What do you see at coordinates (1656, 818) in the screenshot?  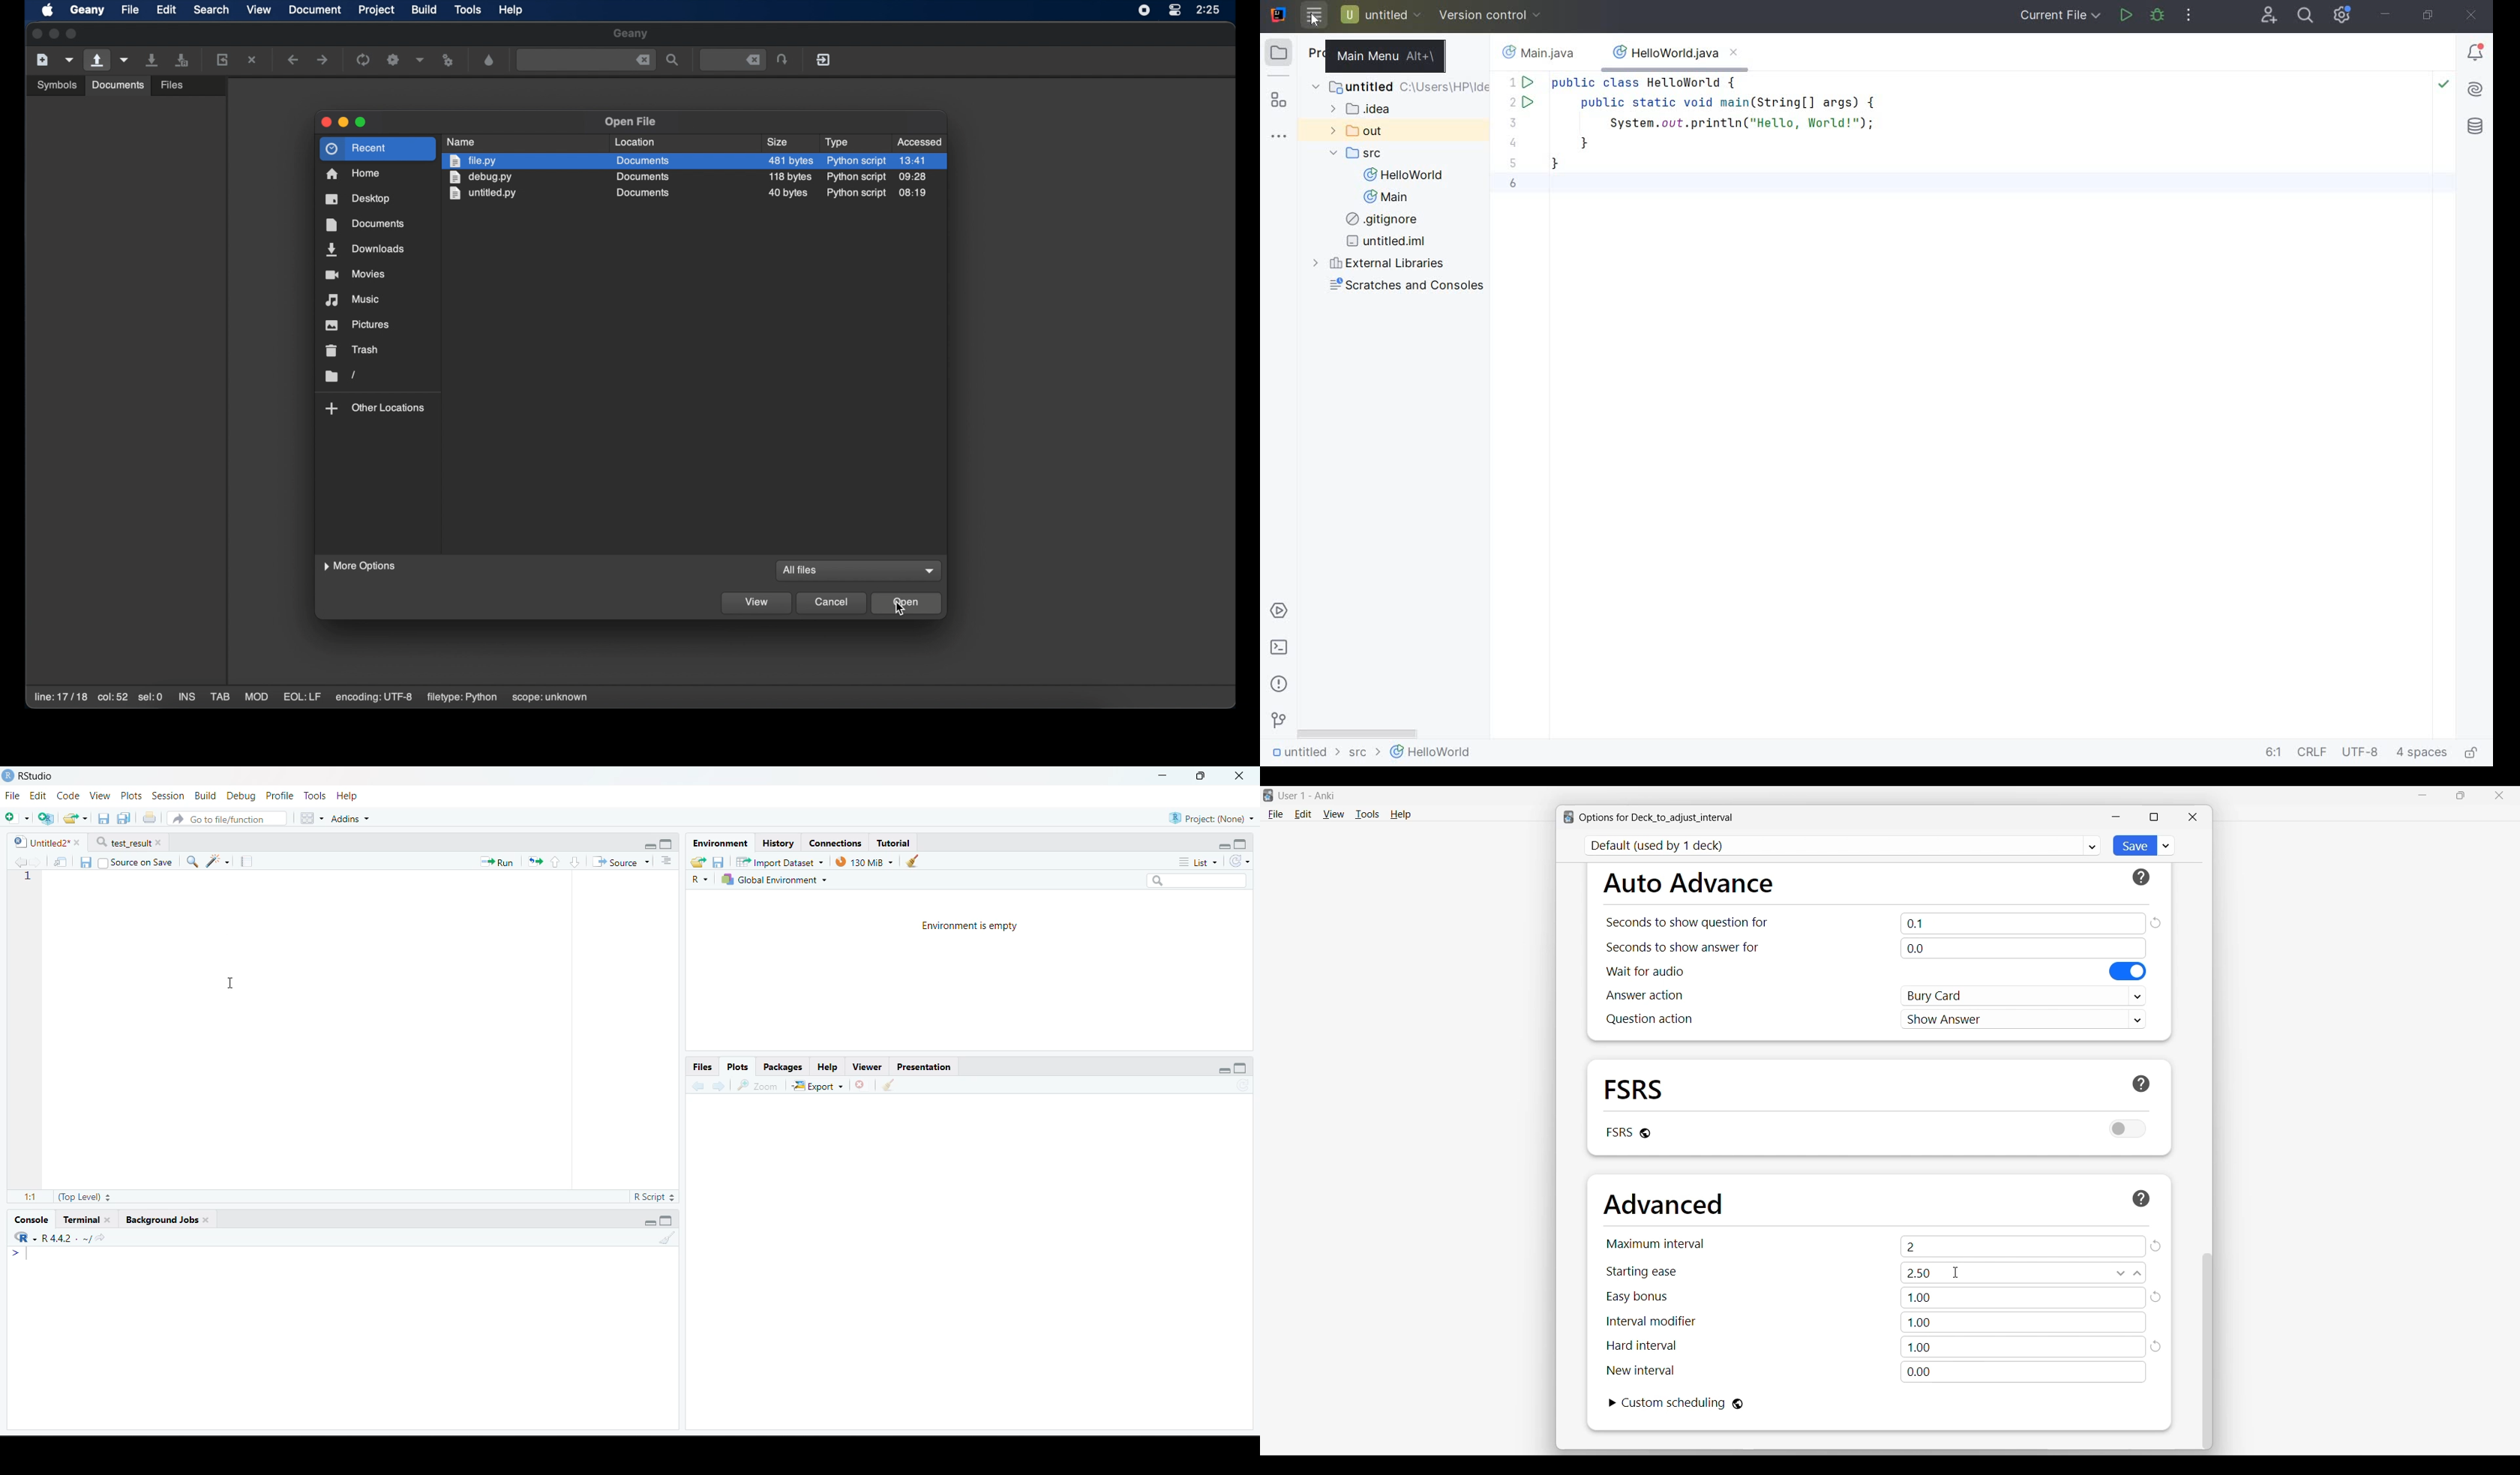 I see `Window title` at bounding box center [1656, 818].